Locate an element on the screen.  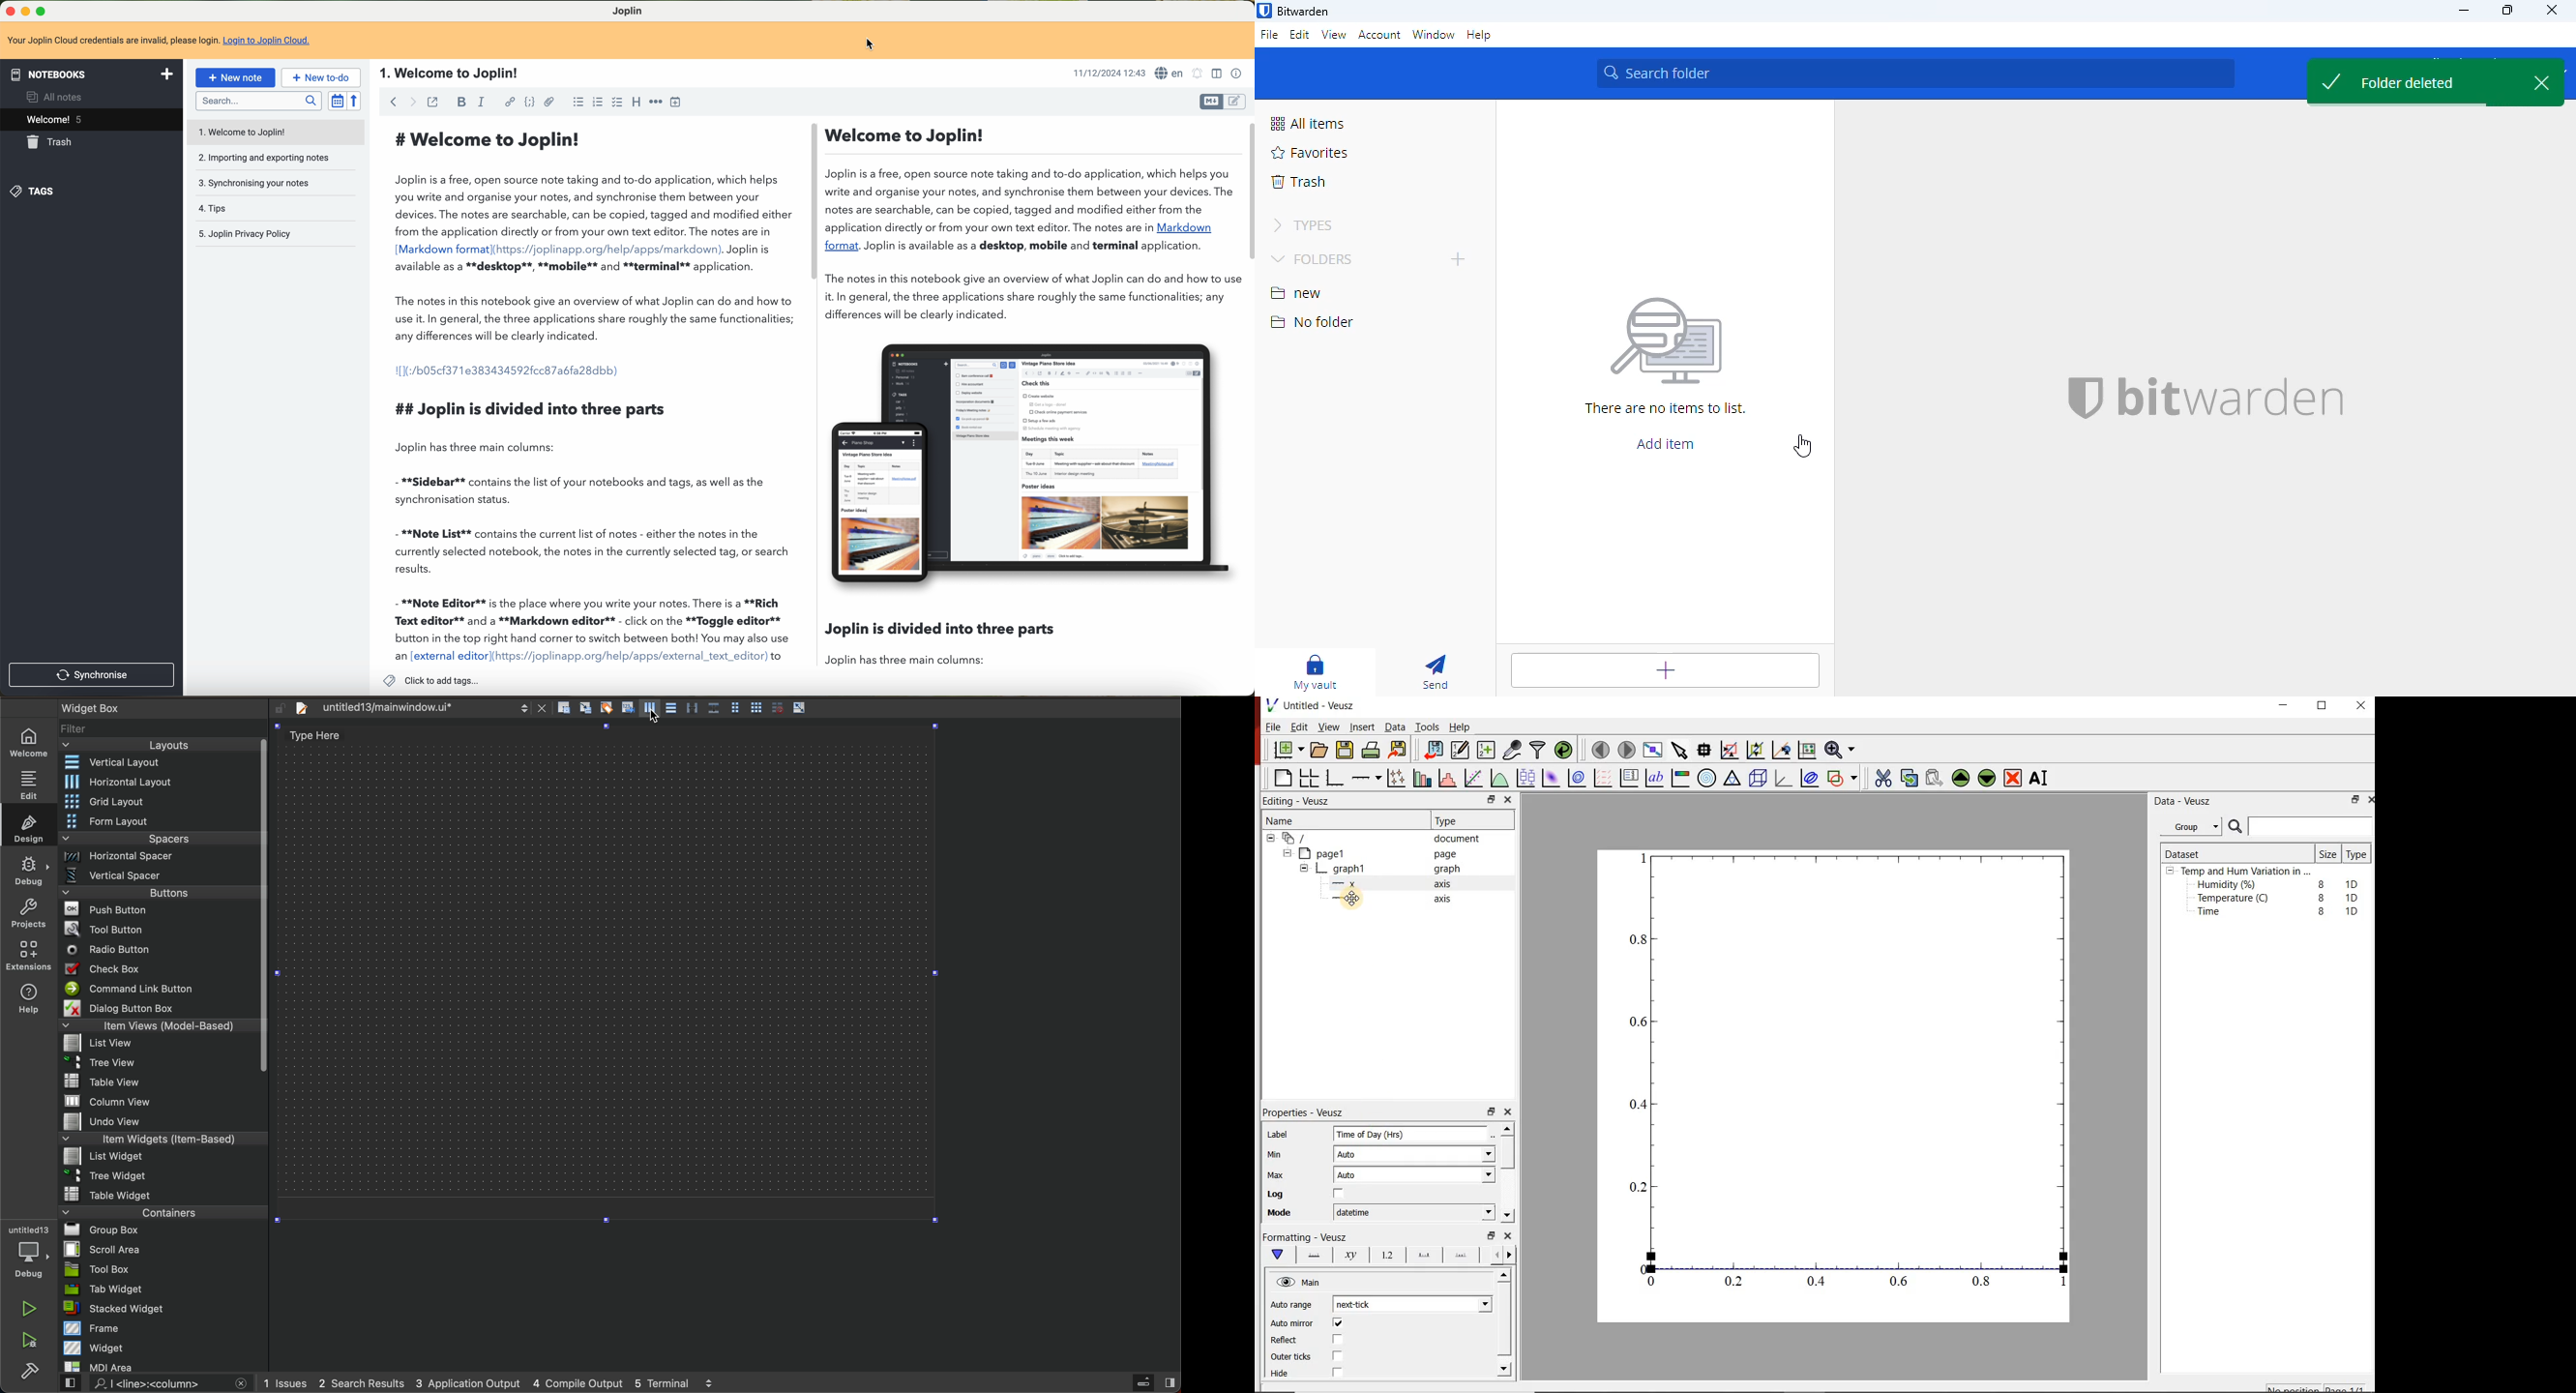
folder deleted is located at coordinates (2436, 83).